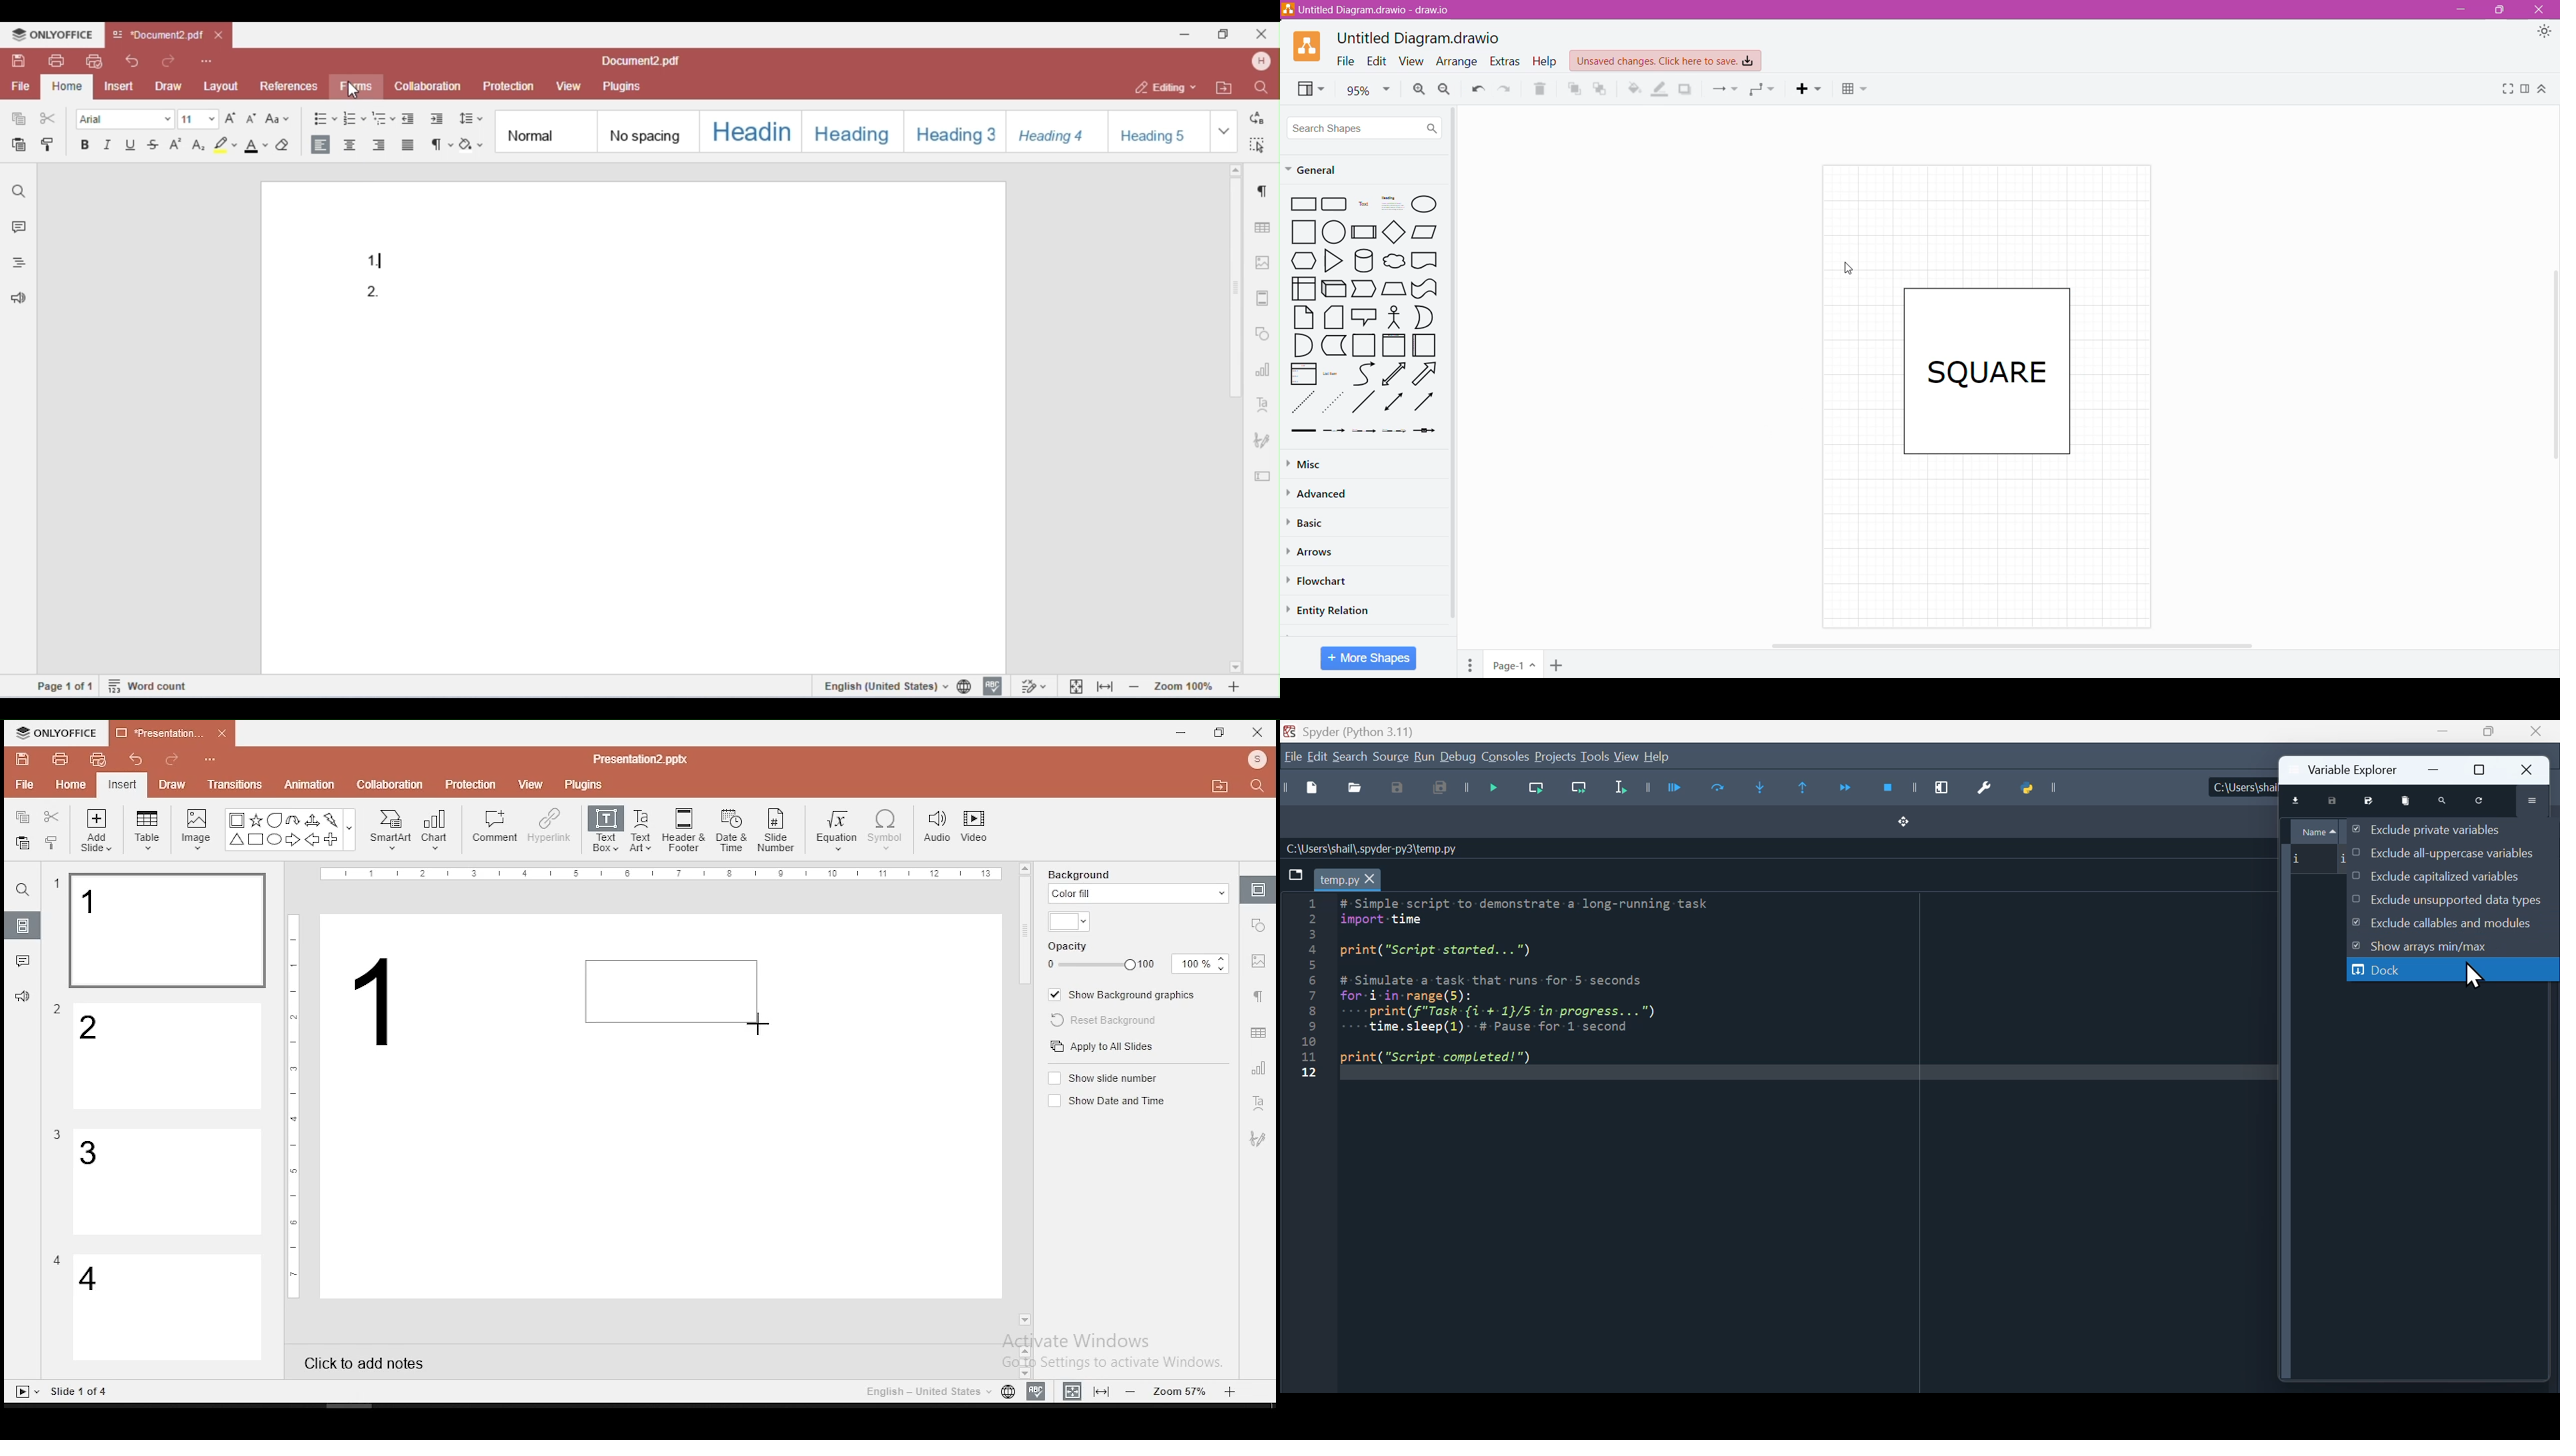 This screenshot has width=2576, height=1456. What do you see at coordinates (1541, 987) in the screenshot?
I see `code` at bounding box center [1541, 987].